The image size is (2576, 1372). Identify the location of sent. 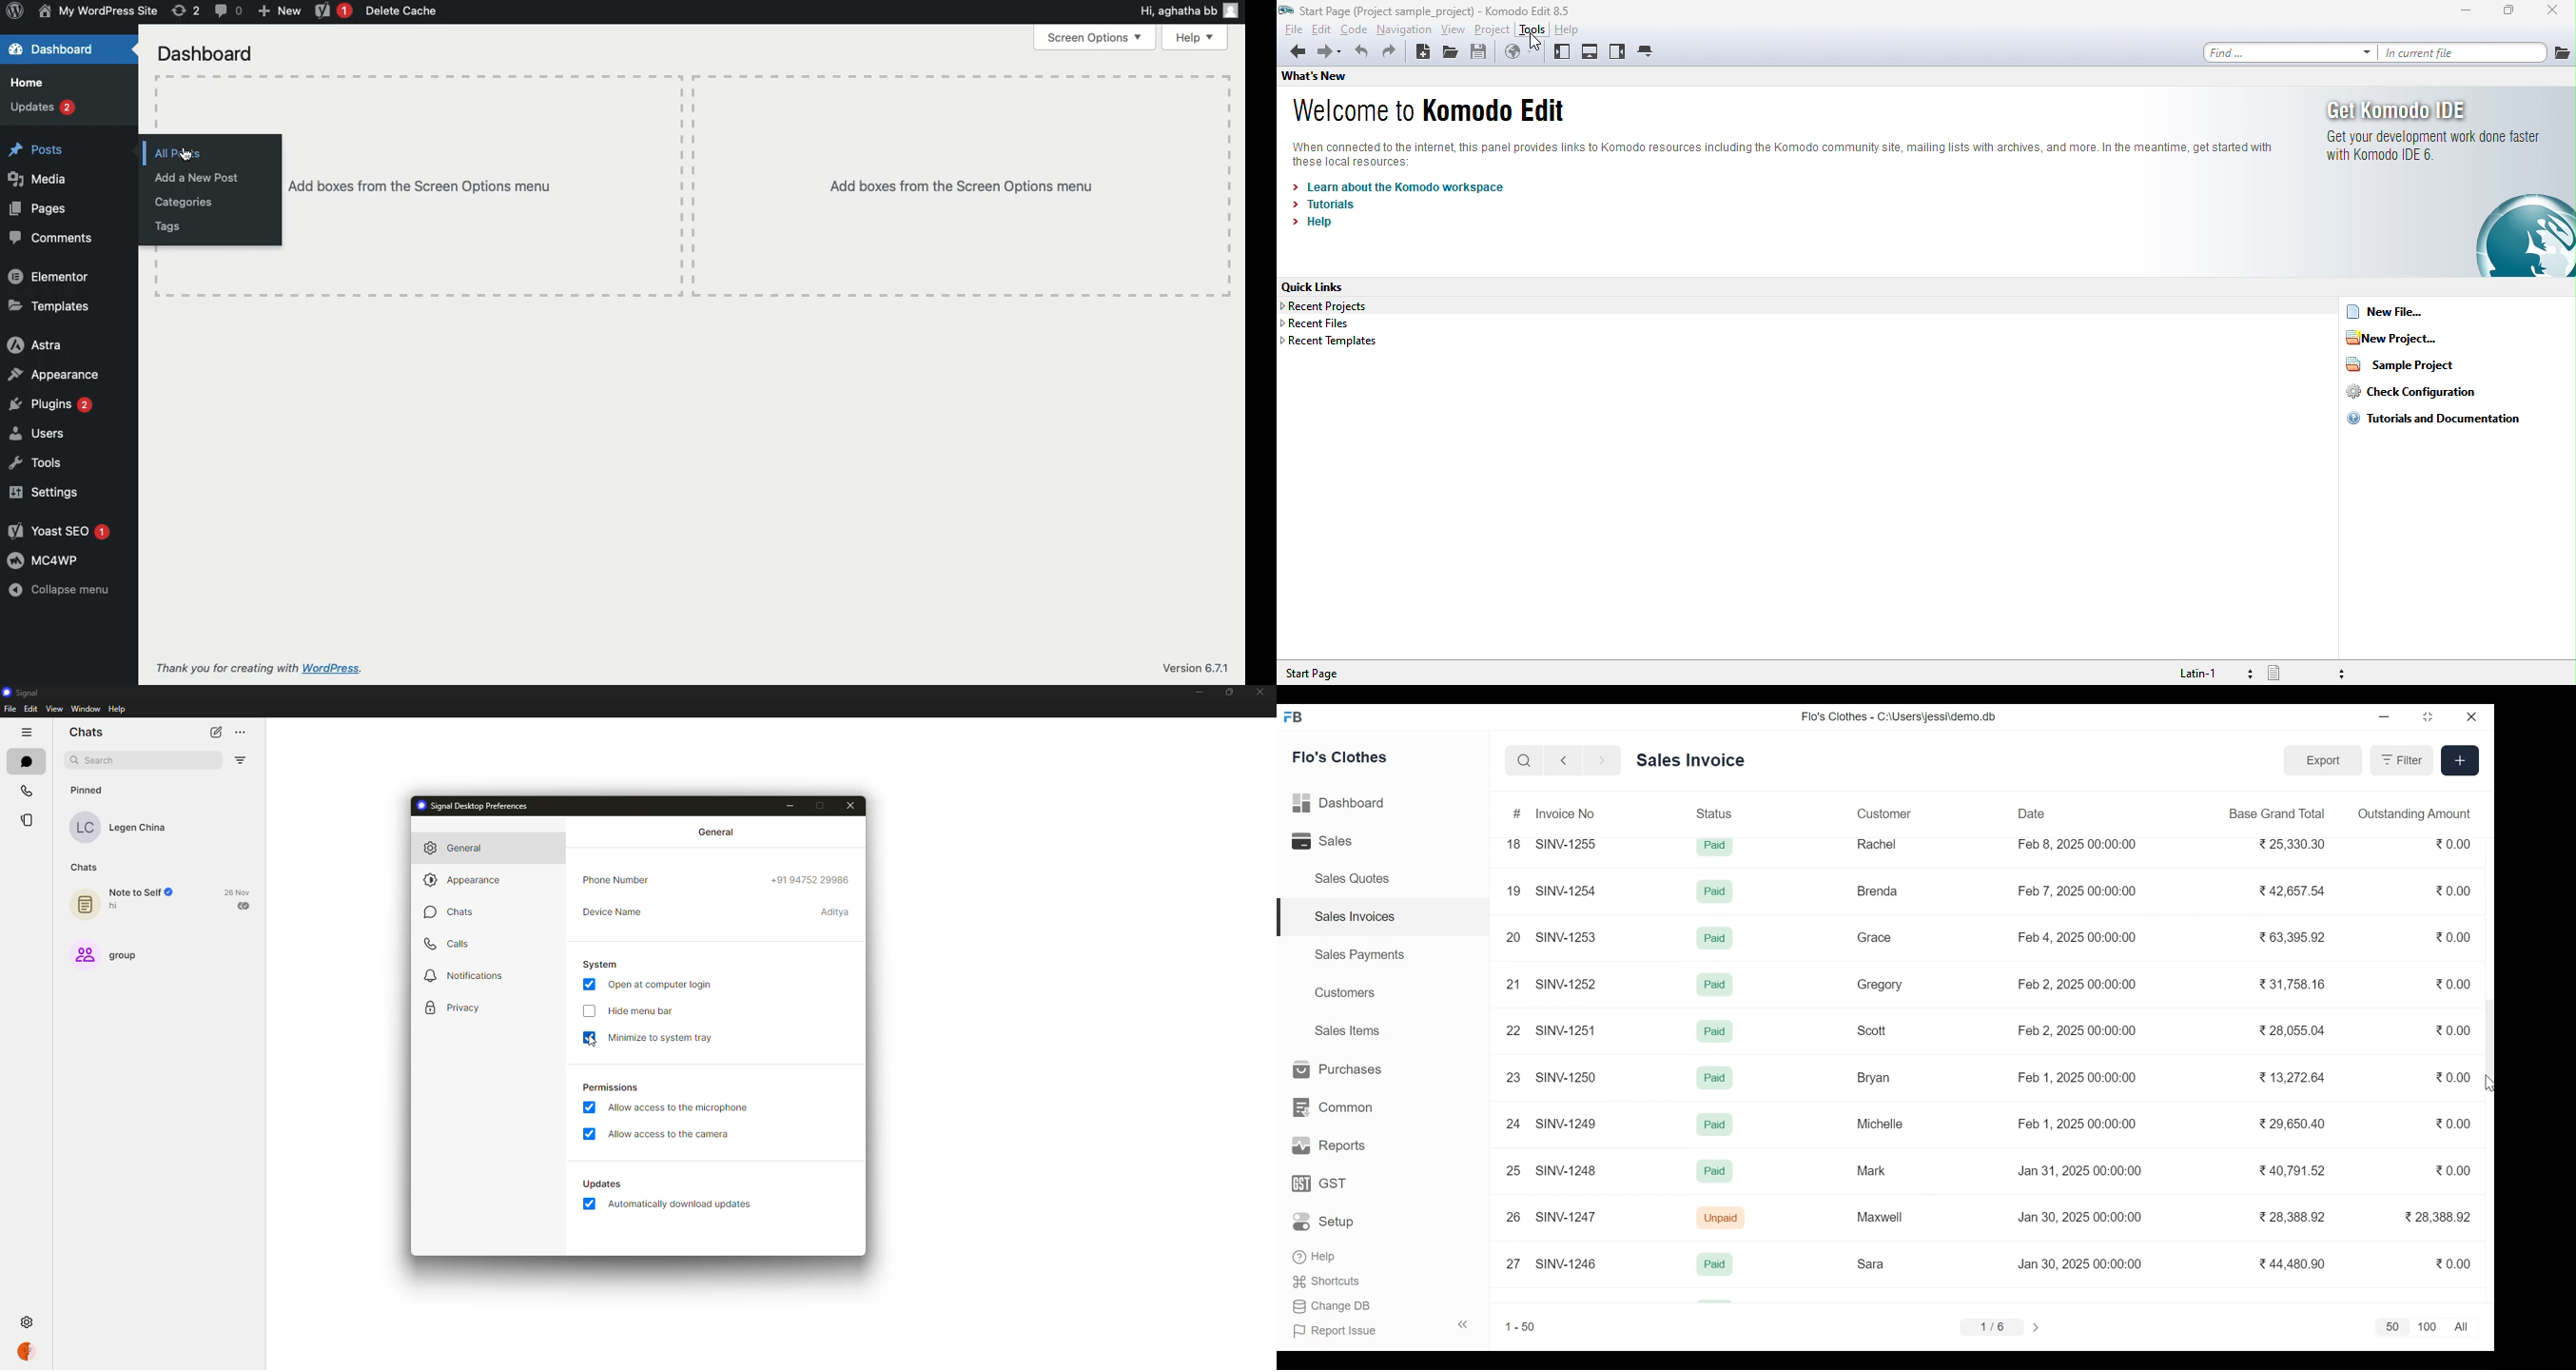
(245, 906).